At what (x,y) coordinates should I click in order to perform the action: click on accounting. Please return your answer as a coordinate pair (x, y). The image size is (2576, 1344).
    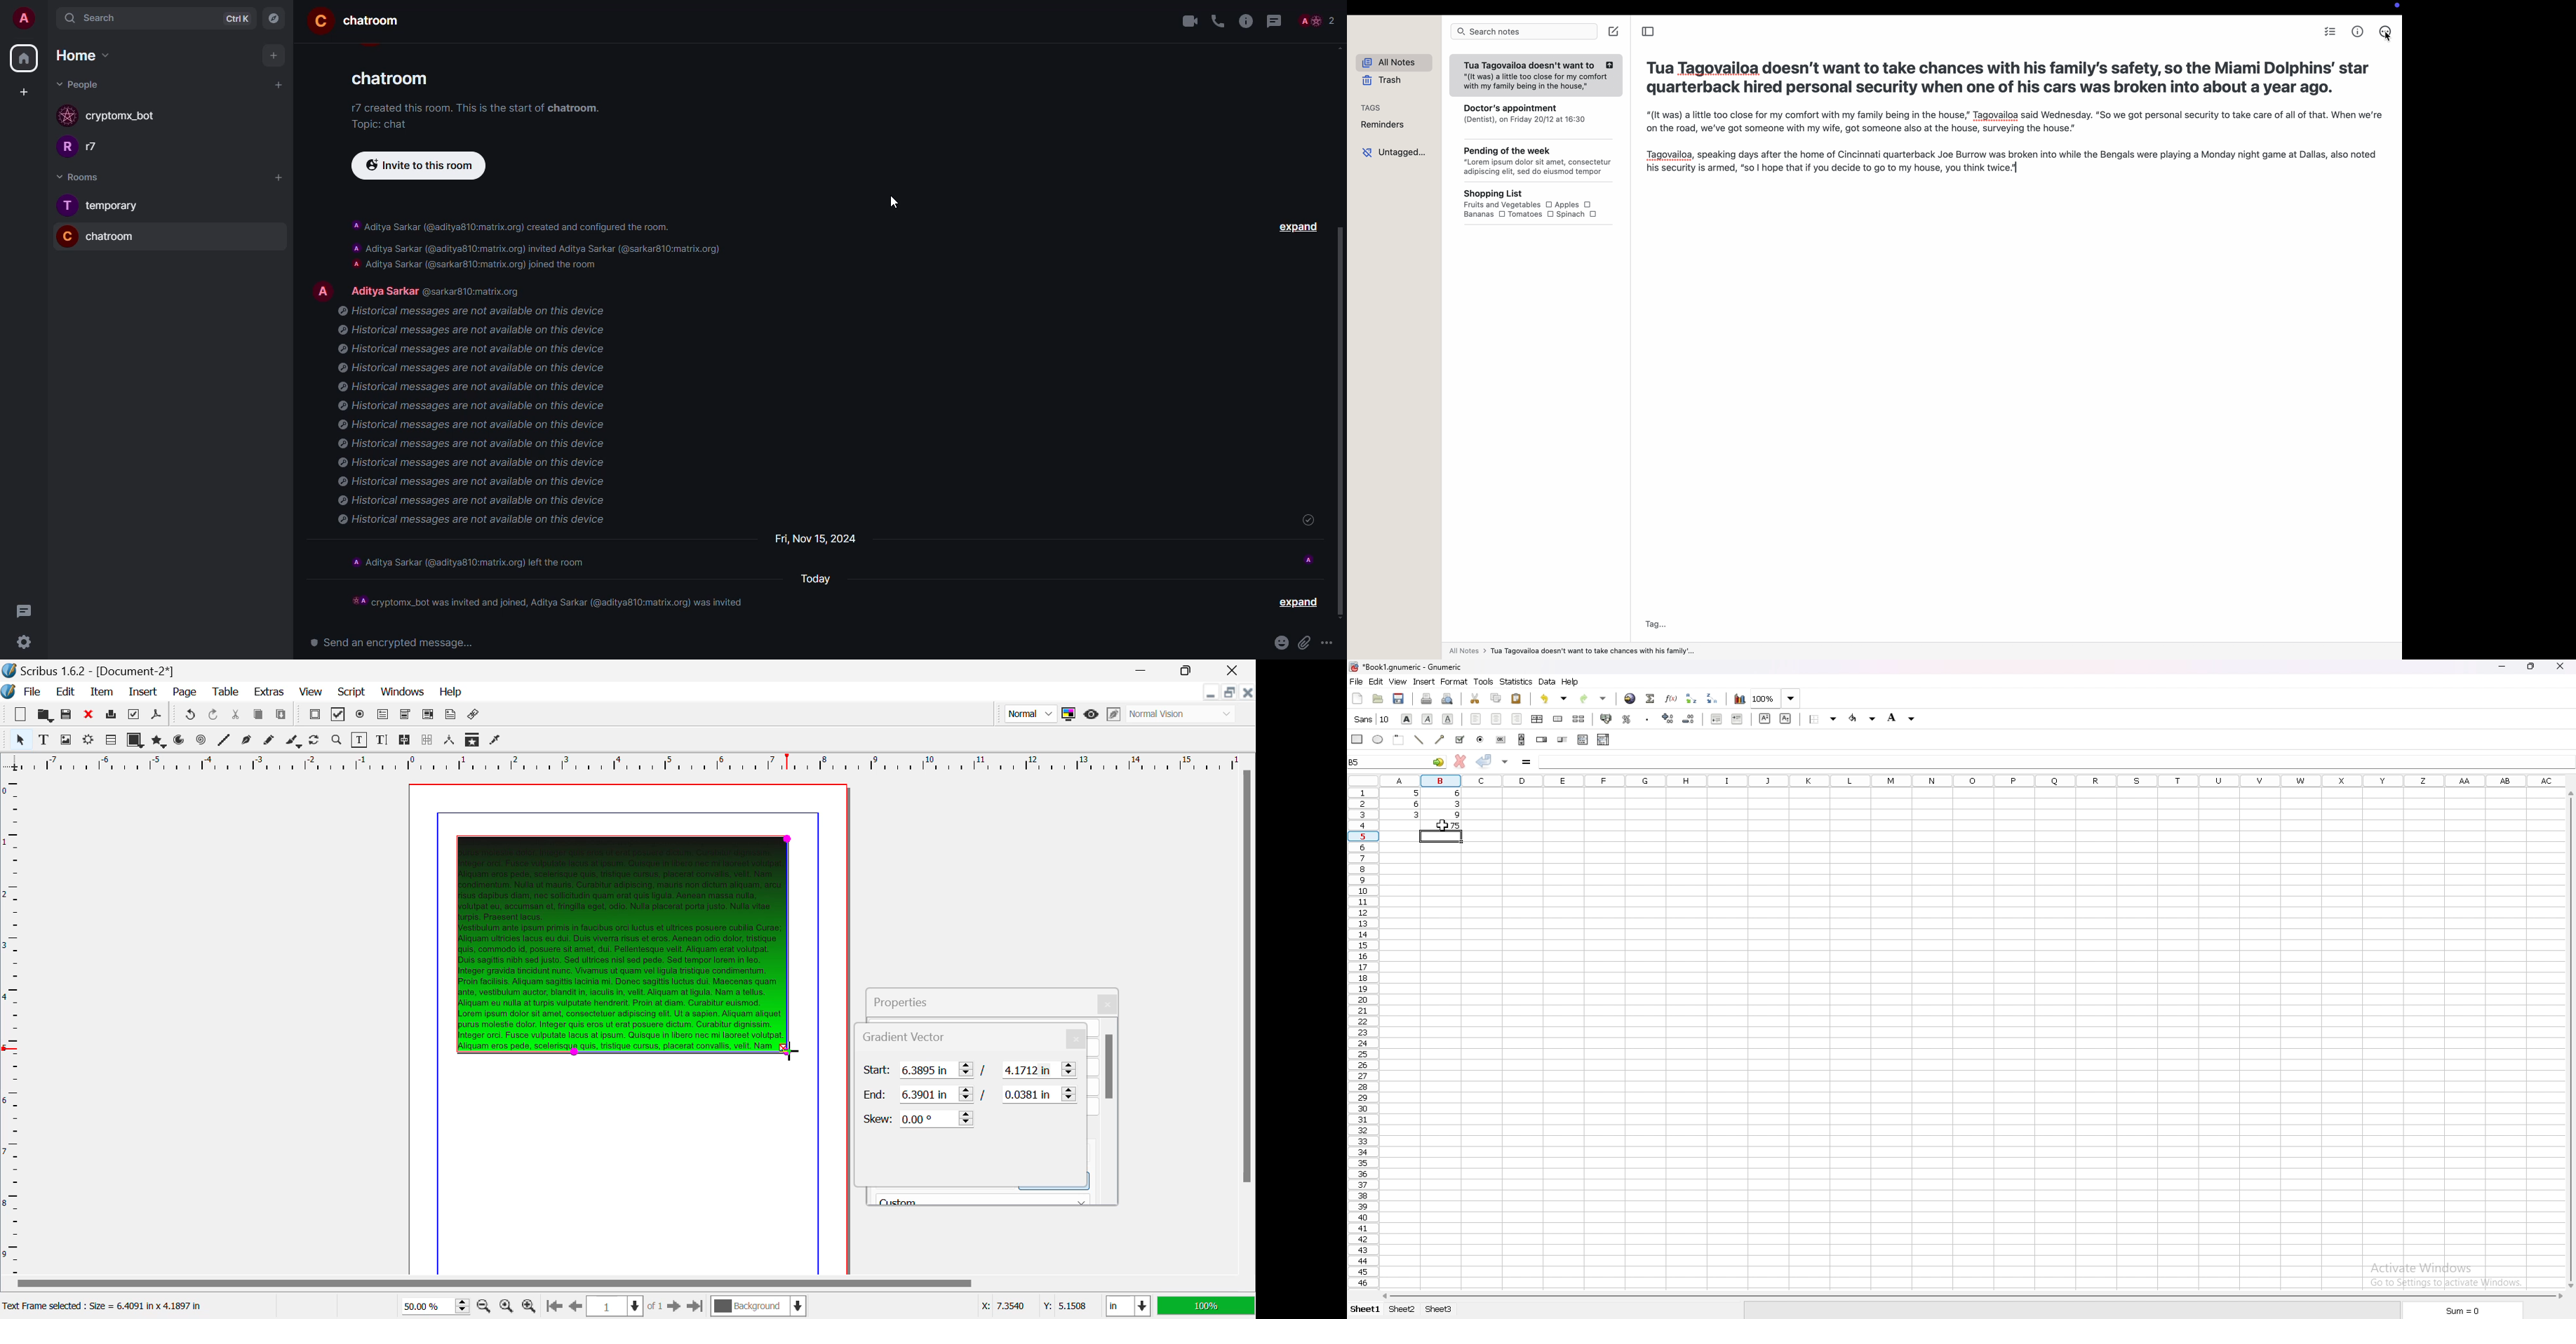
    Looking at the image, I should click on (1606, 718).